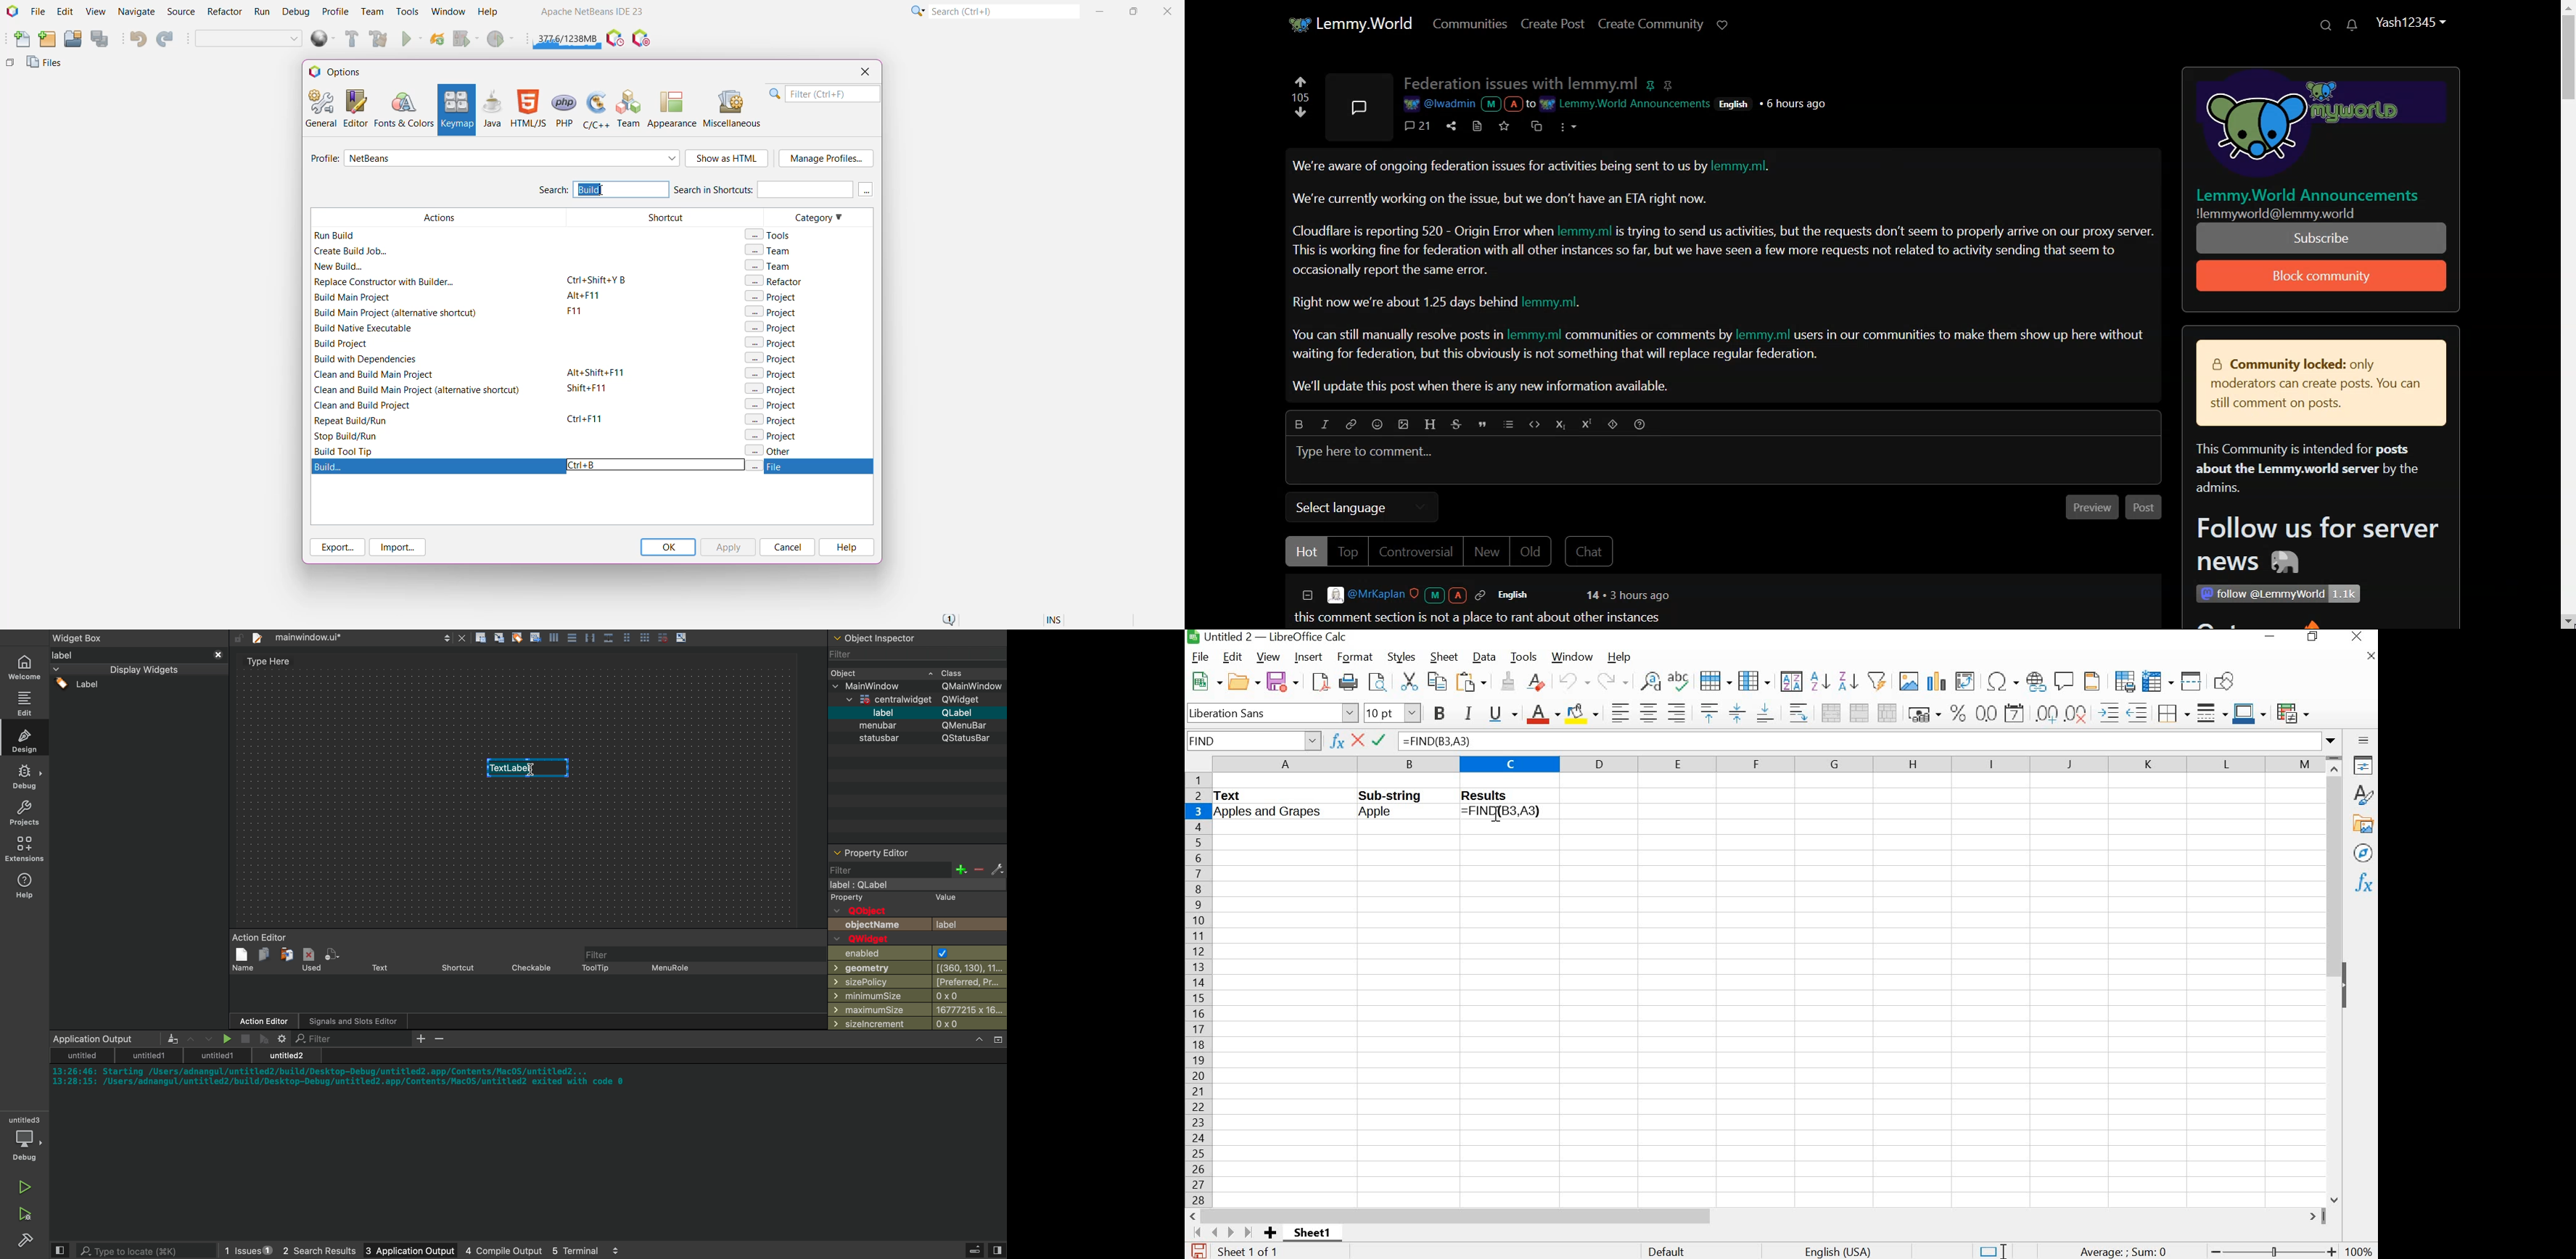 The width and height of the screenshot is (2576, 1260). I want to click on statusbar, so click(917, 741).